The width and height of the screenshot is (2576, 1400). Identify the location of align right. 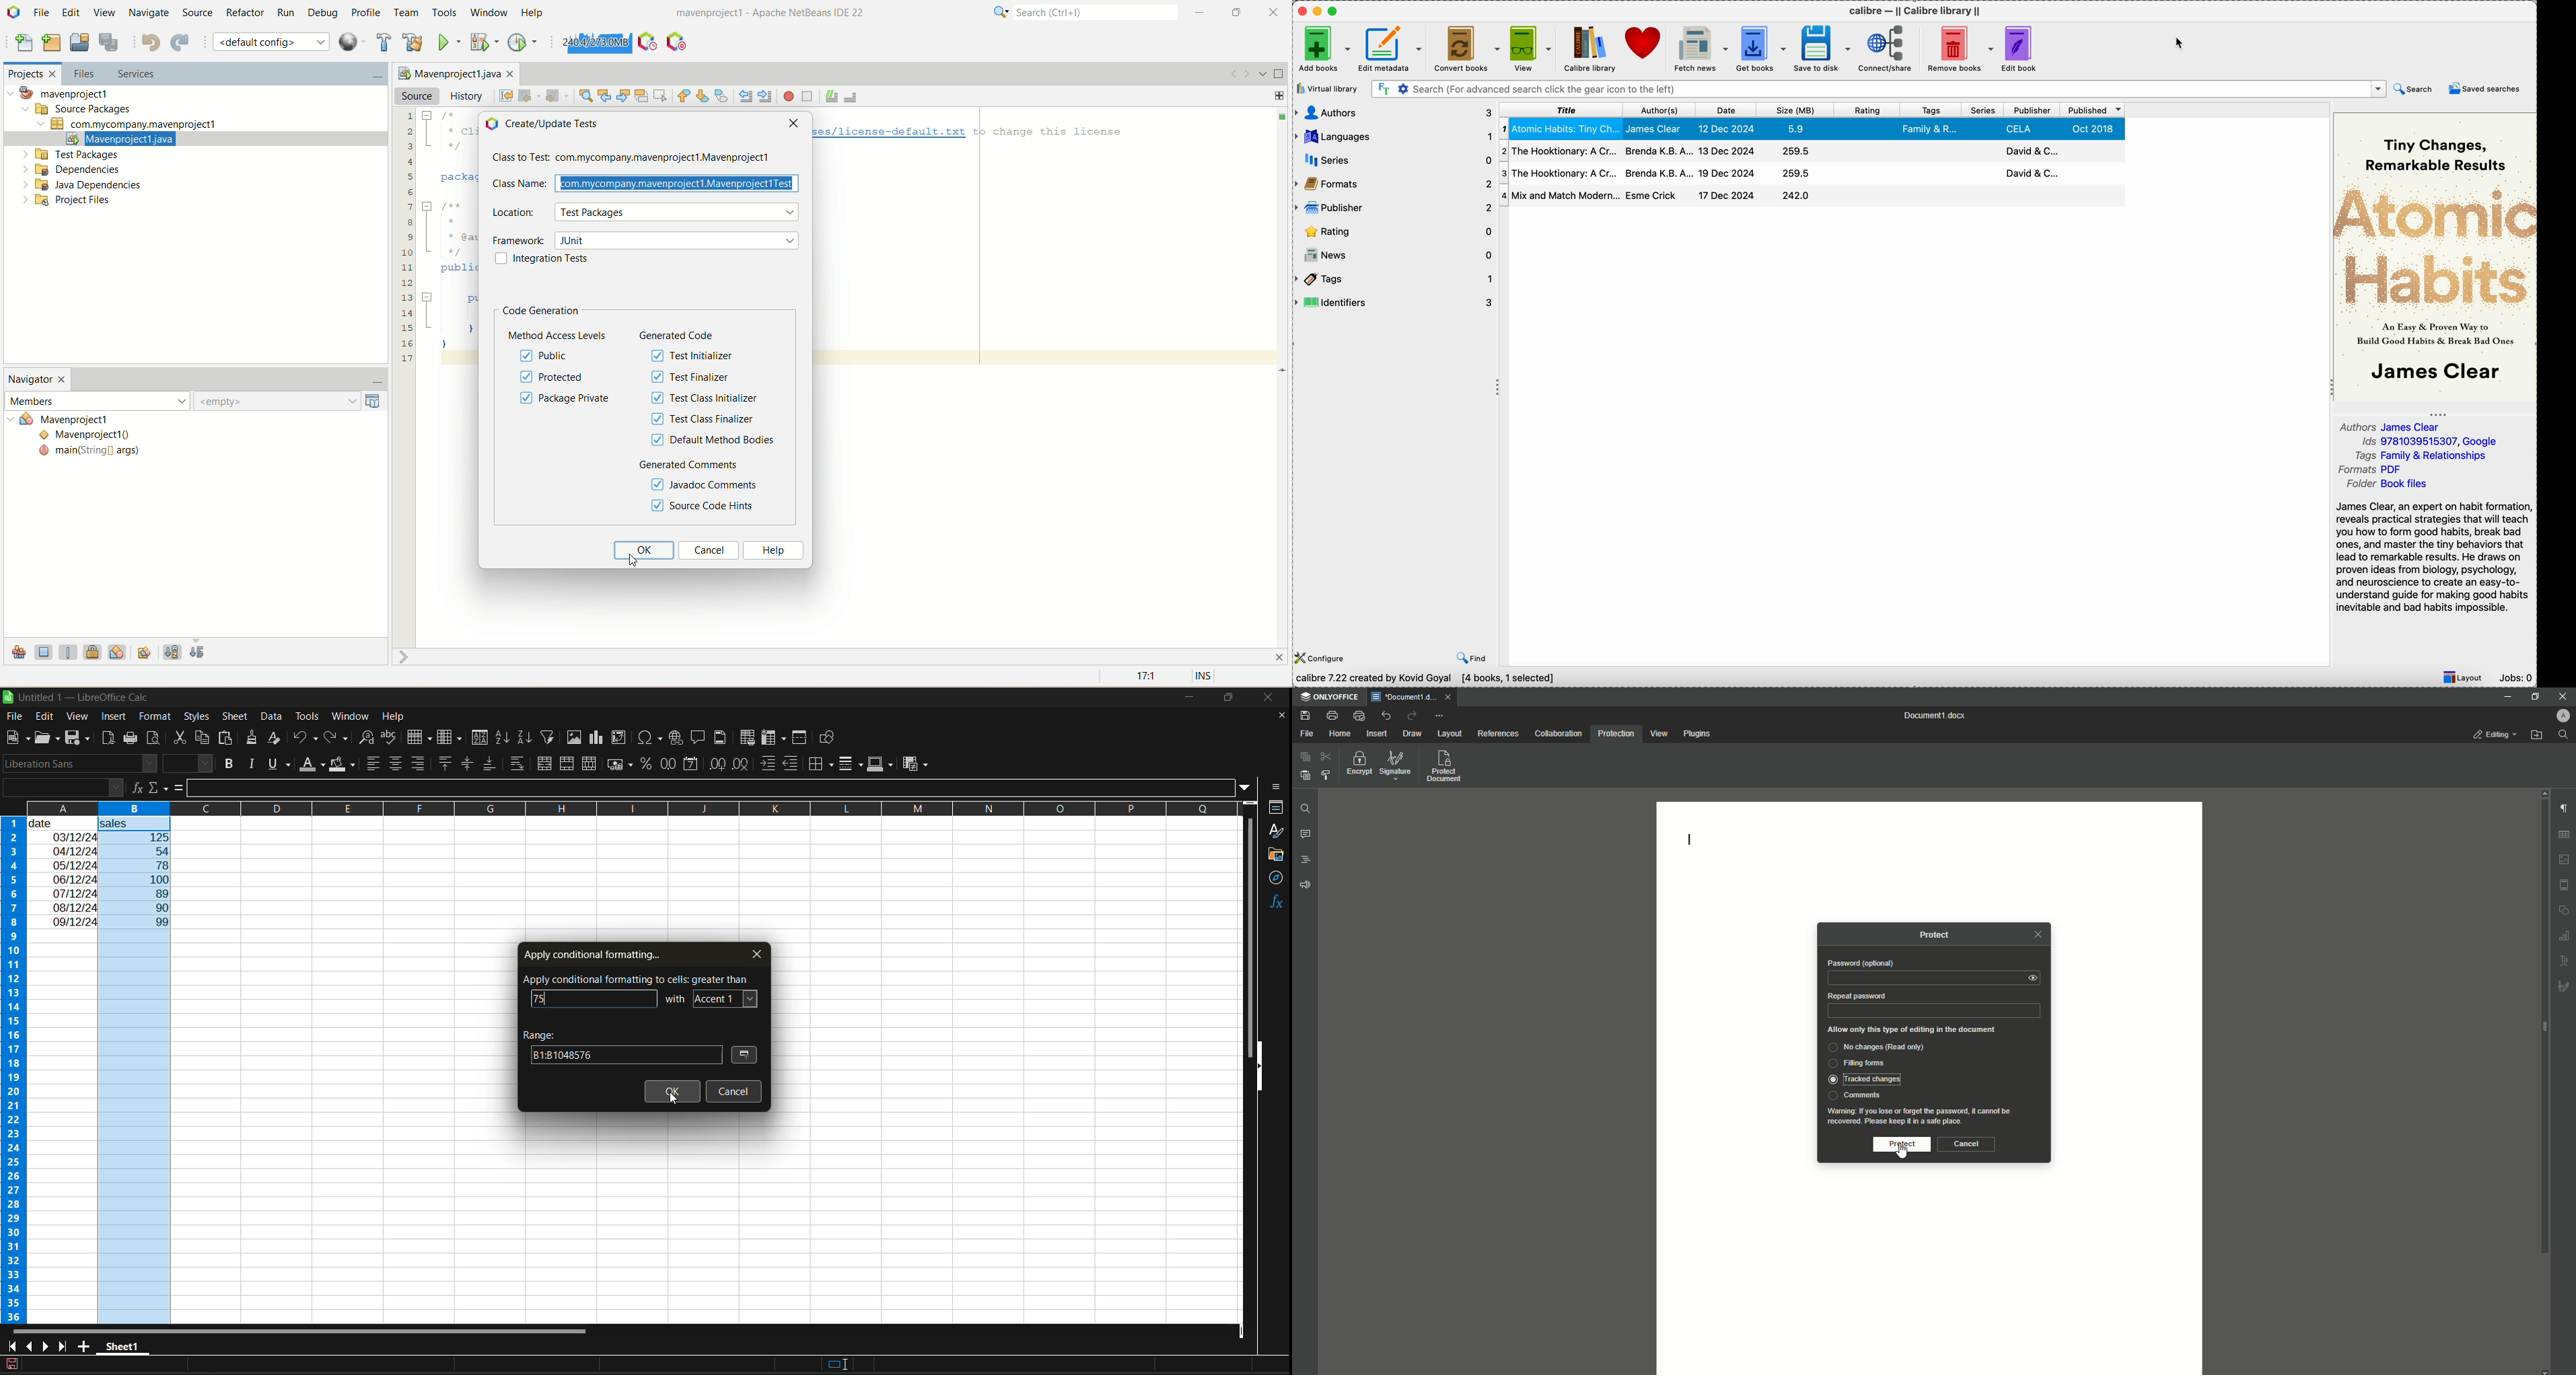
(418, 763).